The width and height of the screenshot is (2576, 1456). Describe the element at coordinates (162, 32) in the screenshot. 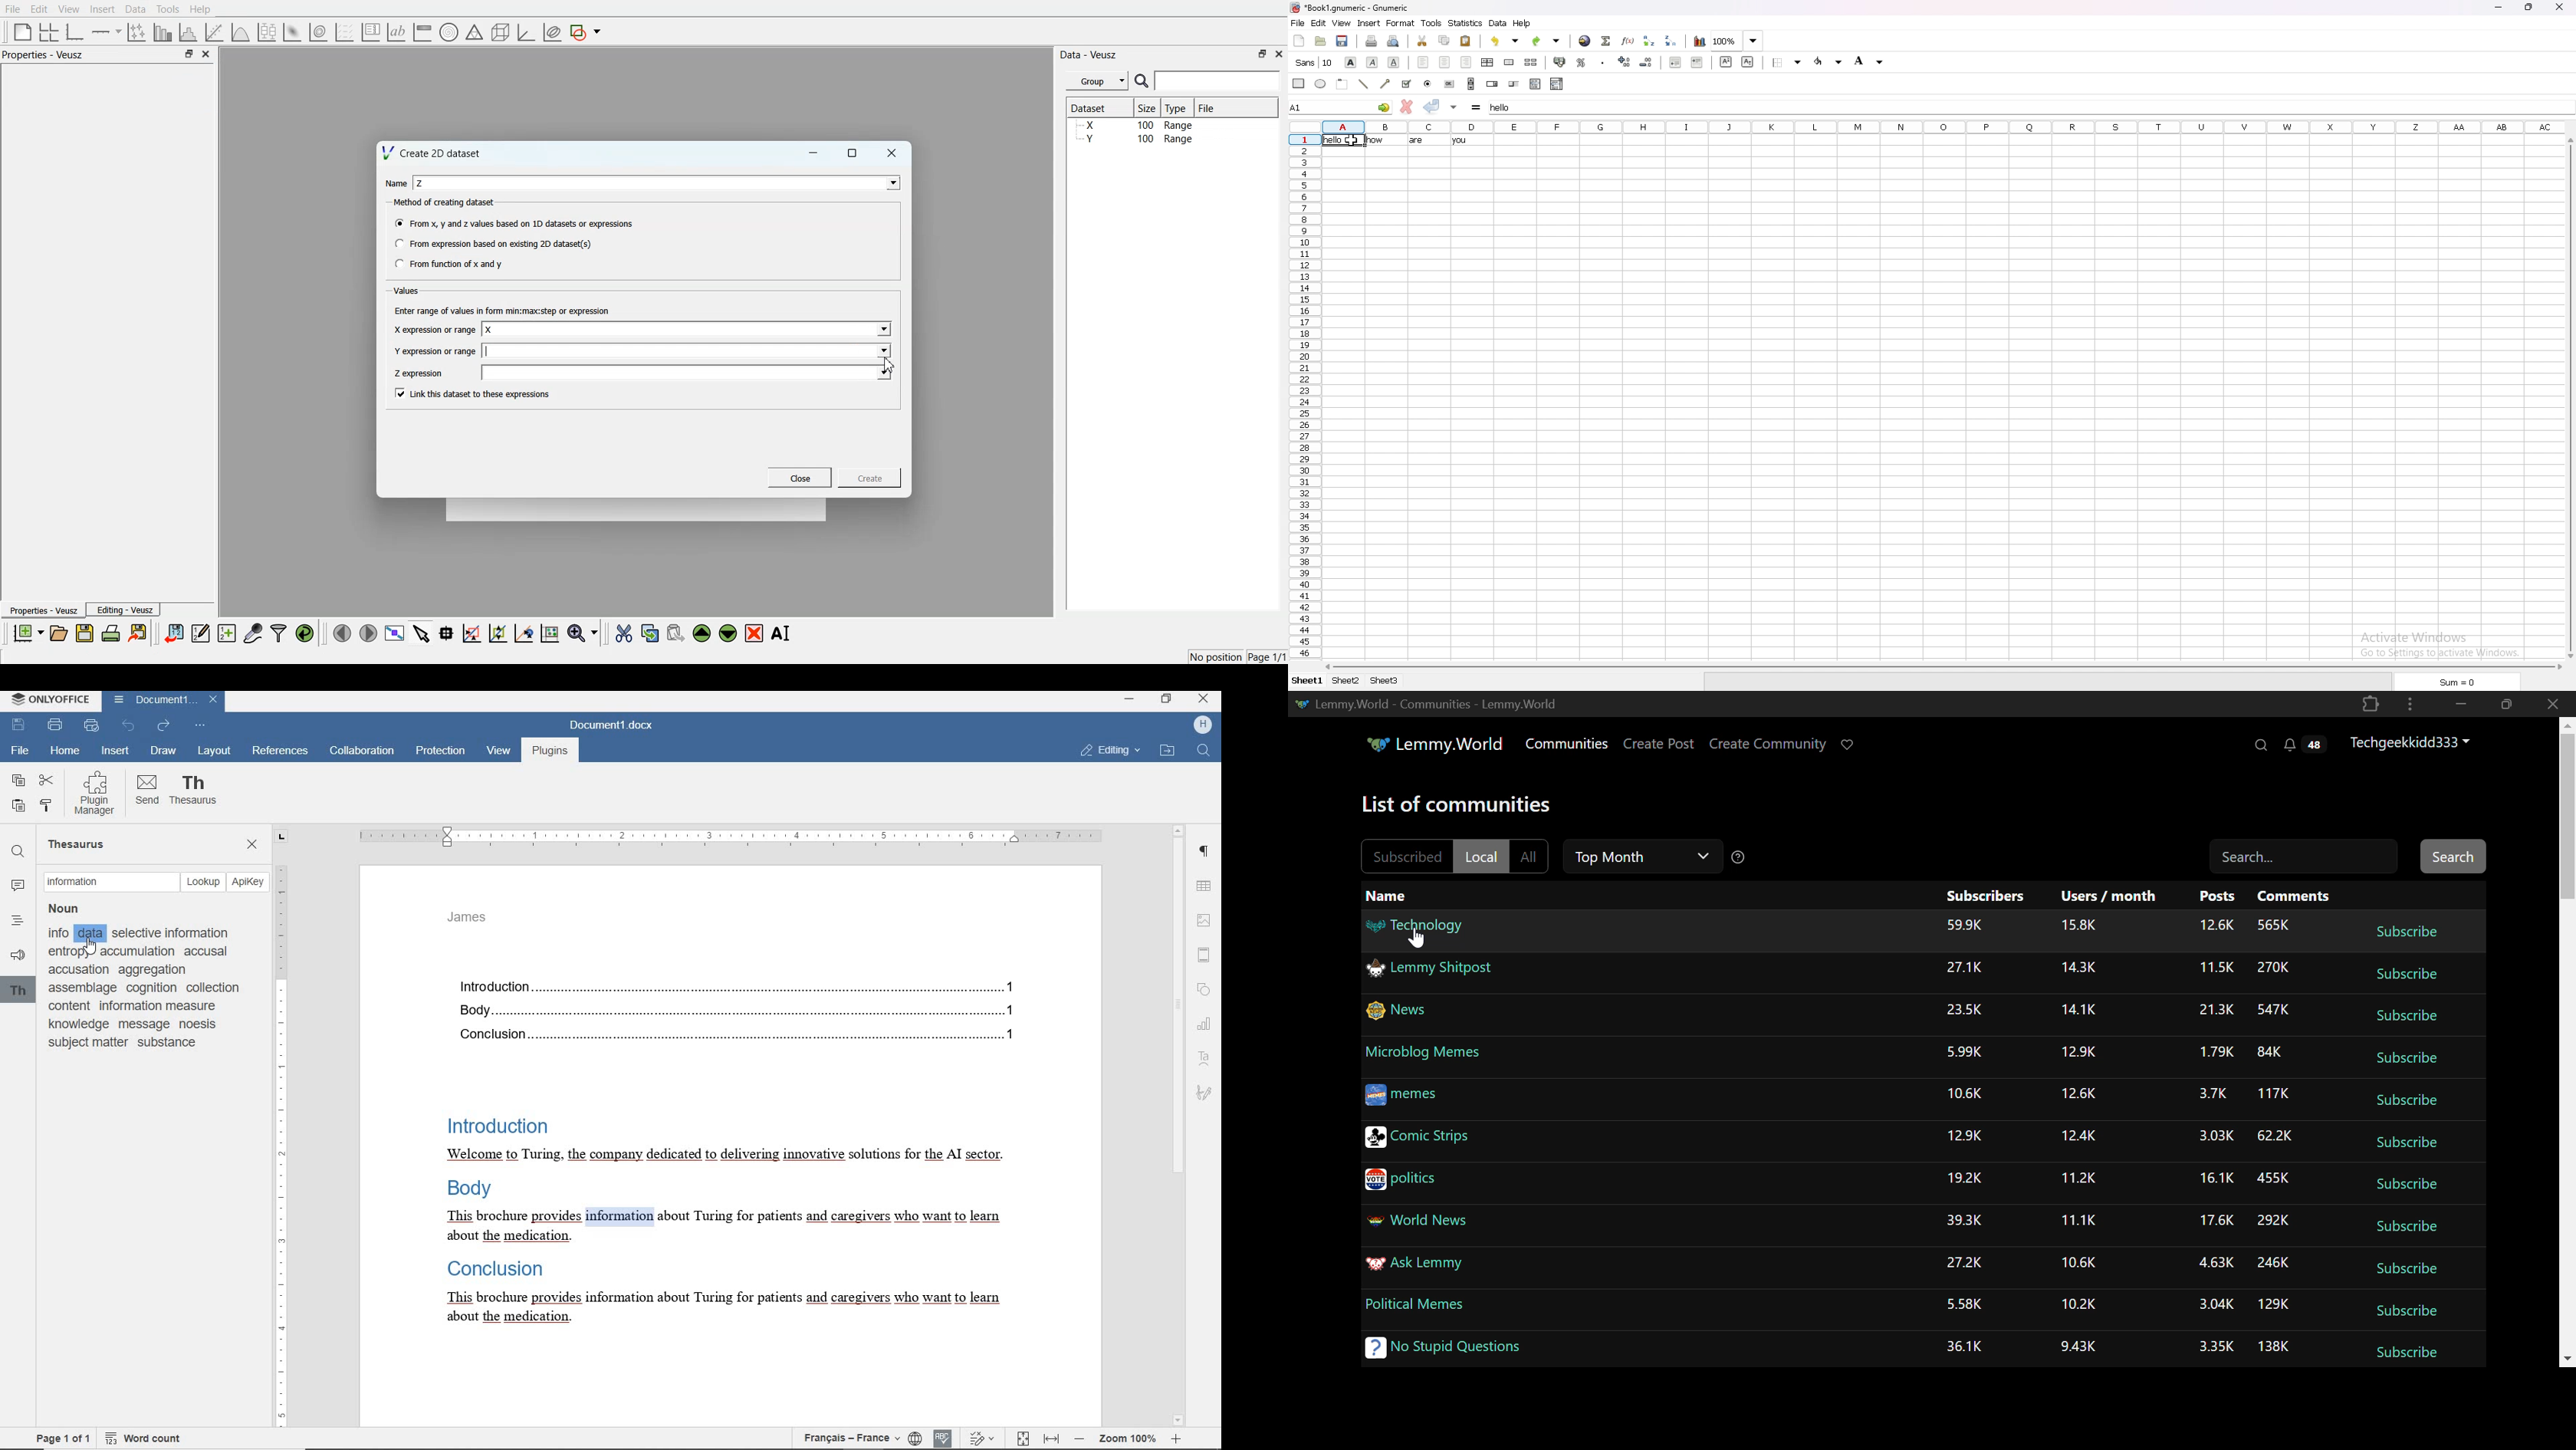

I see `Plot bar chart` at that location.